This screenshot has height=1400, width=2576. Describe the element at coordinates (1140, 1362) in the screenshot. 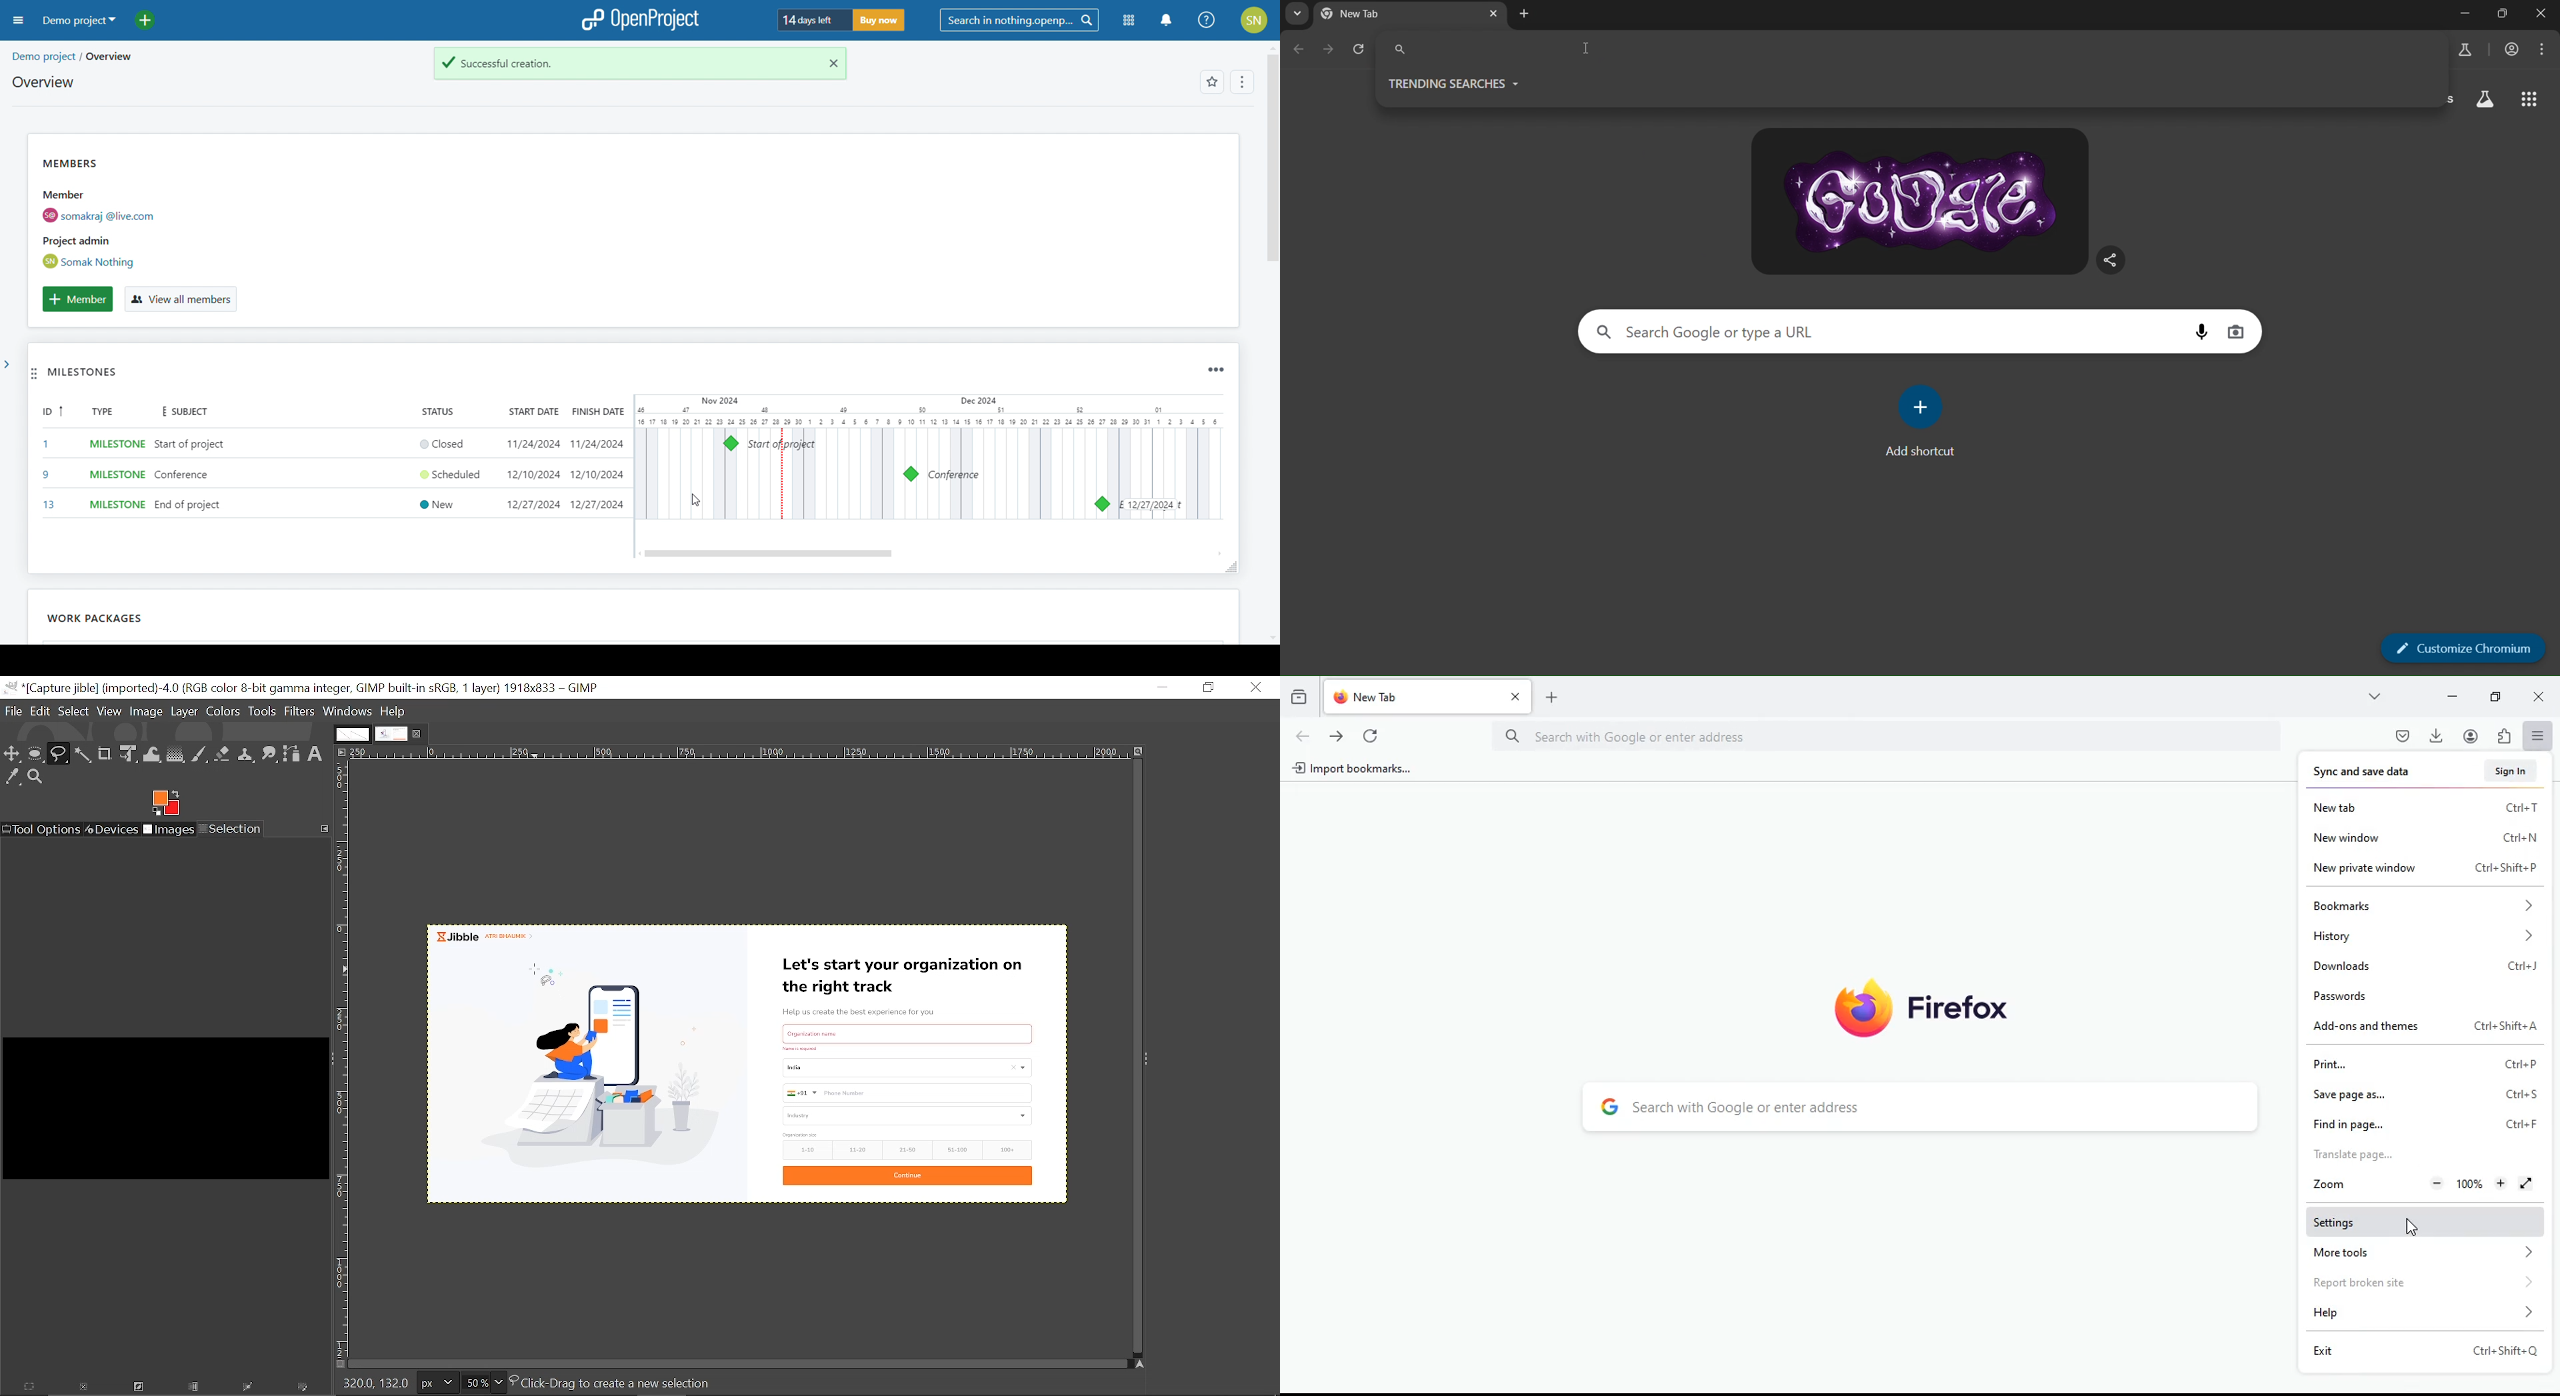

I see `Navigate this display` at that location.